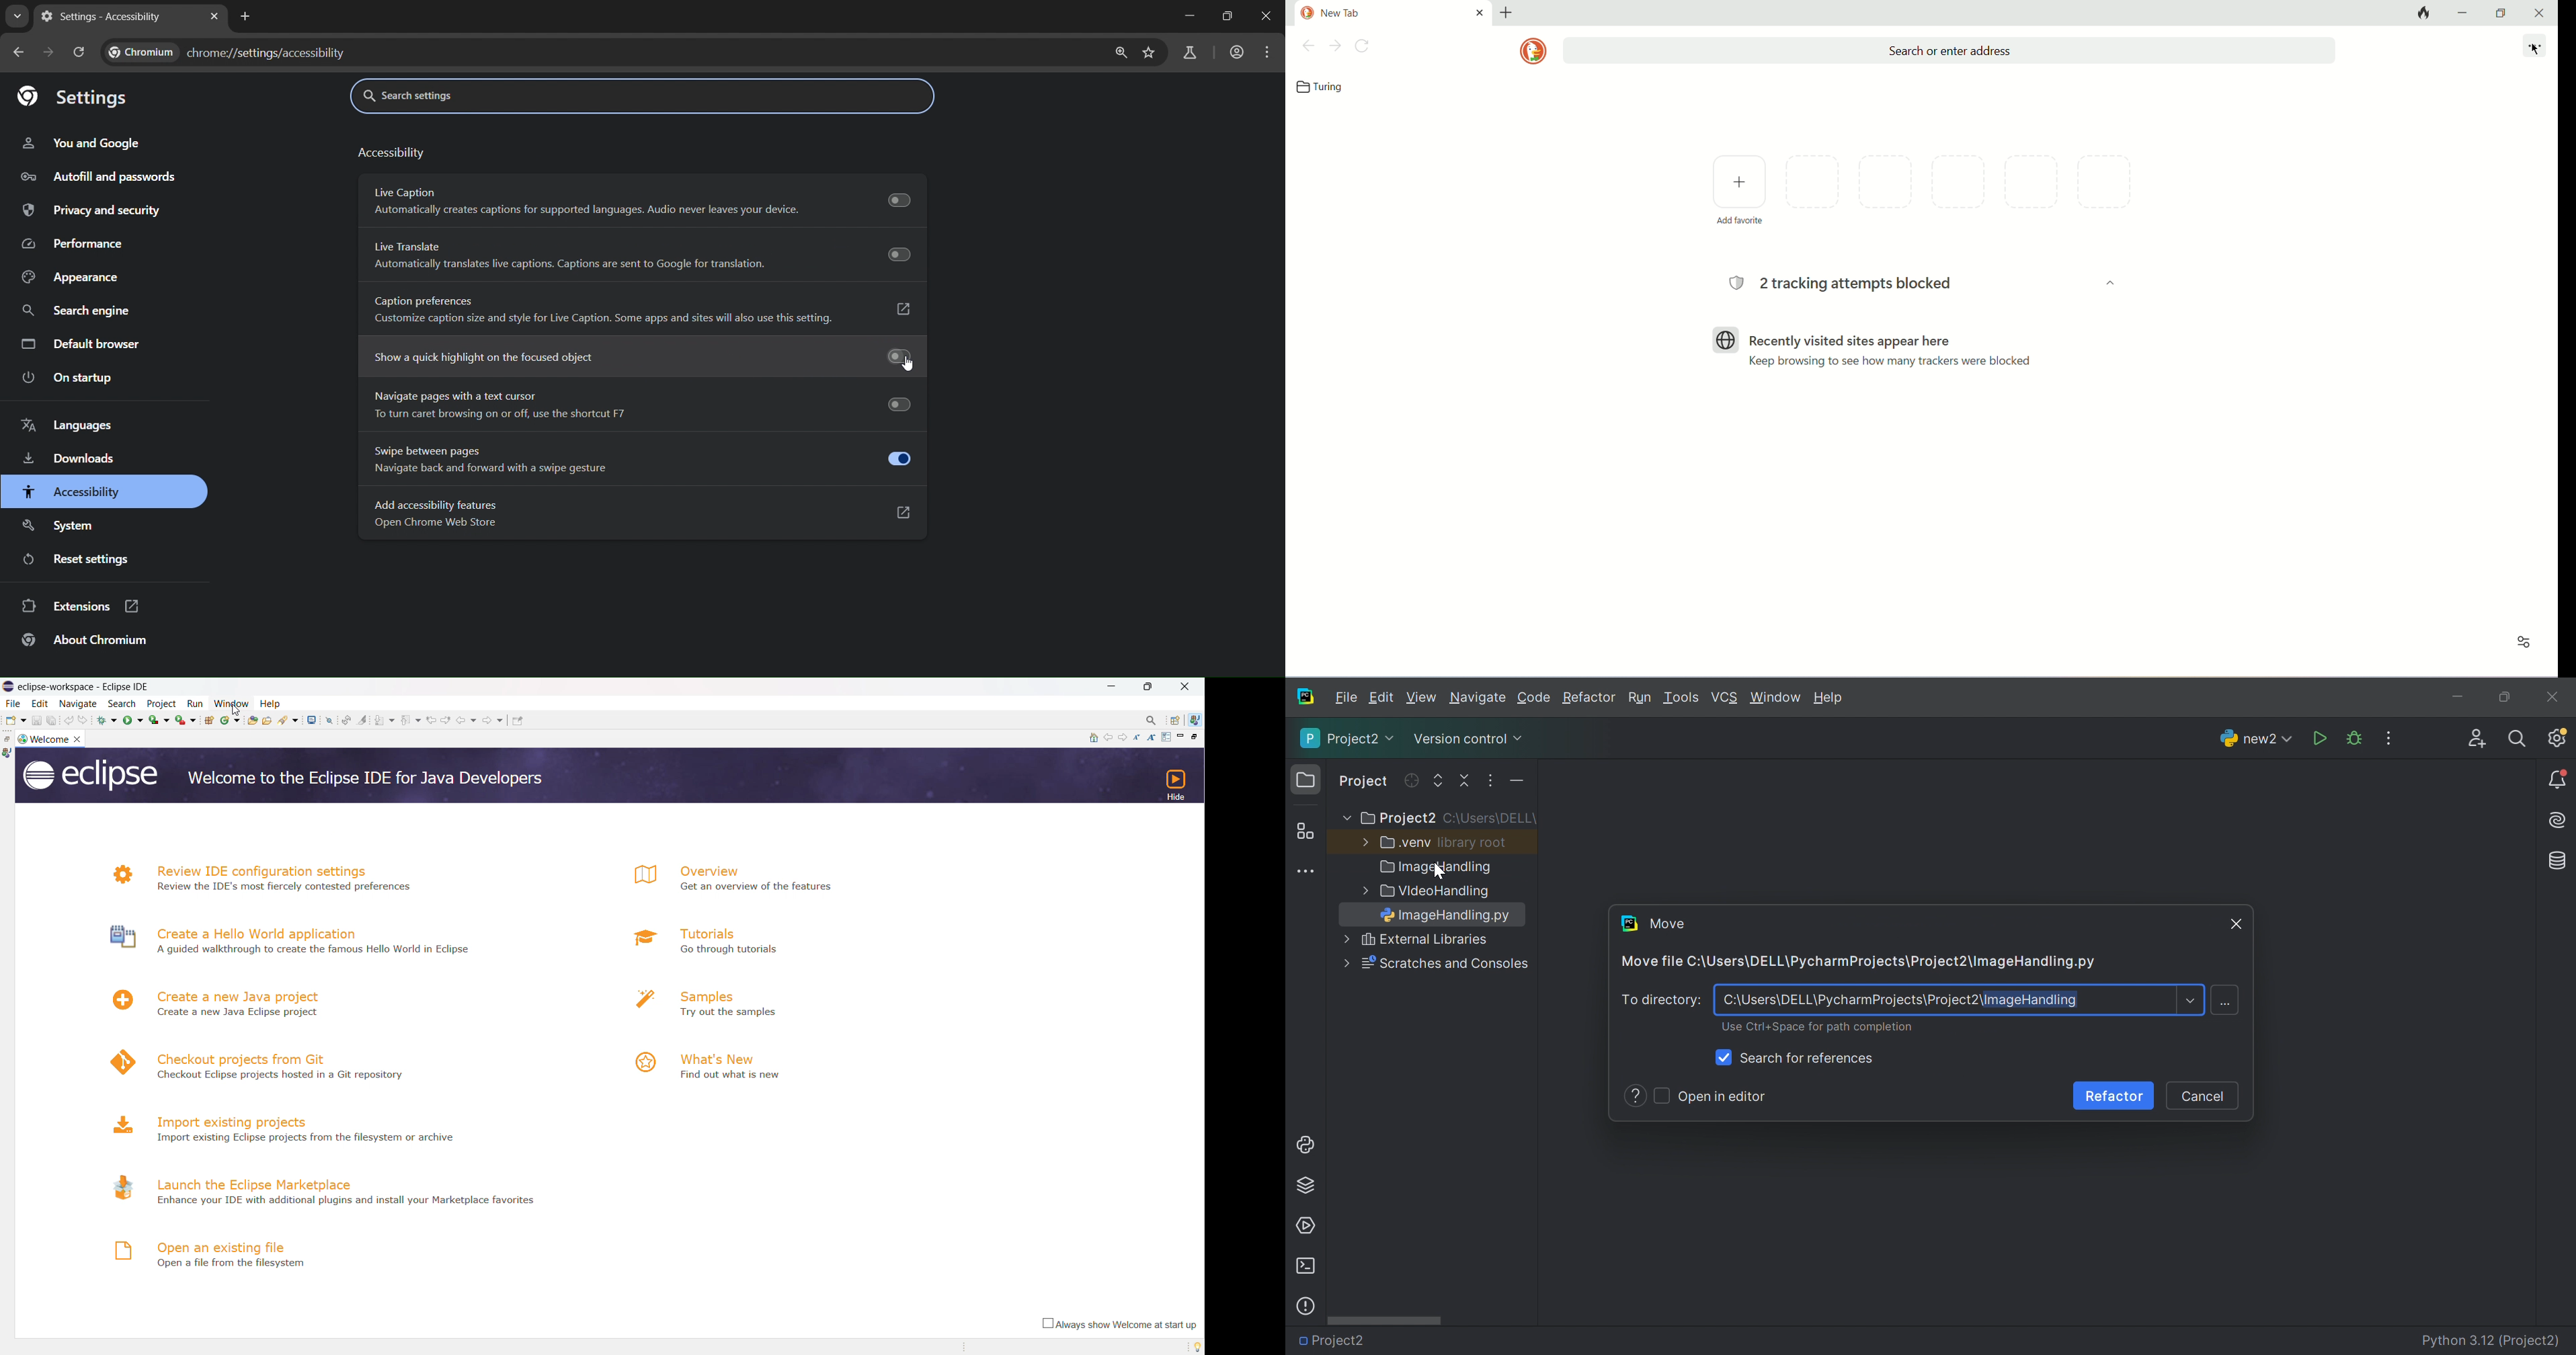 The height and width of the screenshot is (1372, 2576). Describe the element at coordinates (15, 720) in the screenshot. I see `new` at that location.